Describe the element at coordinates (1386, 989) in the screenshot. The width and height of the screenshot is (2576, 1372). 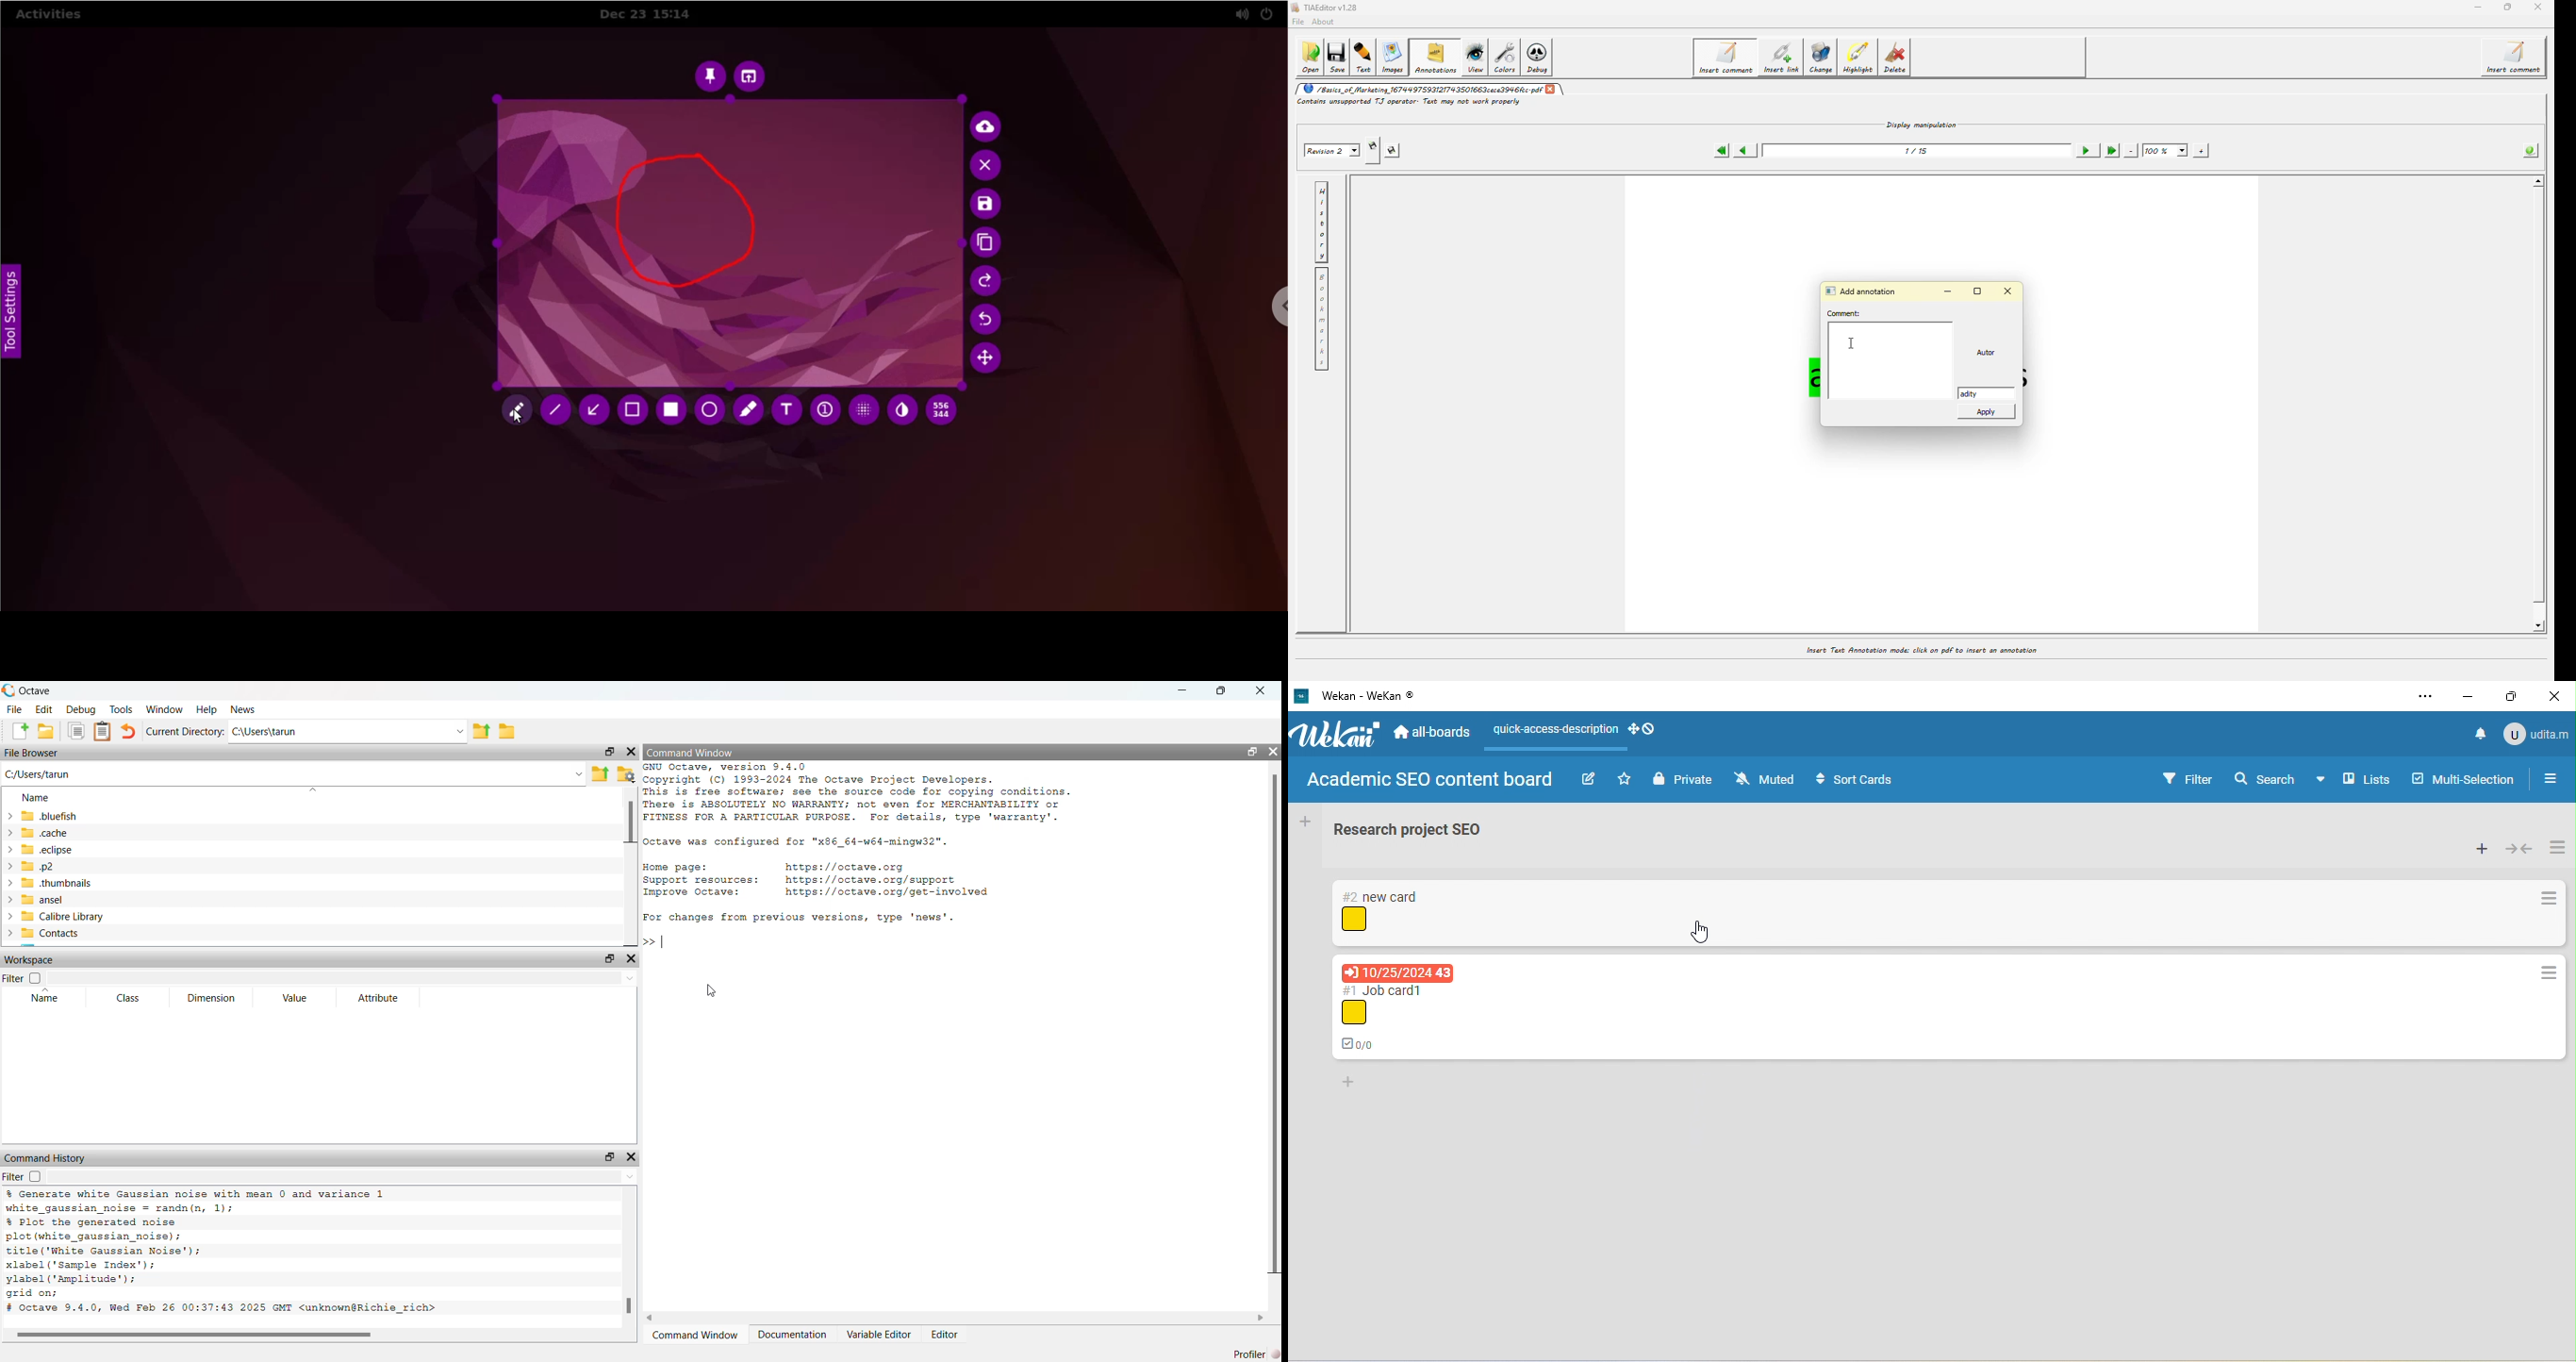
I see `card titles ` at that location.